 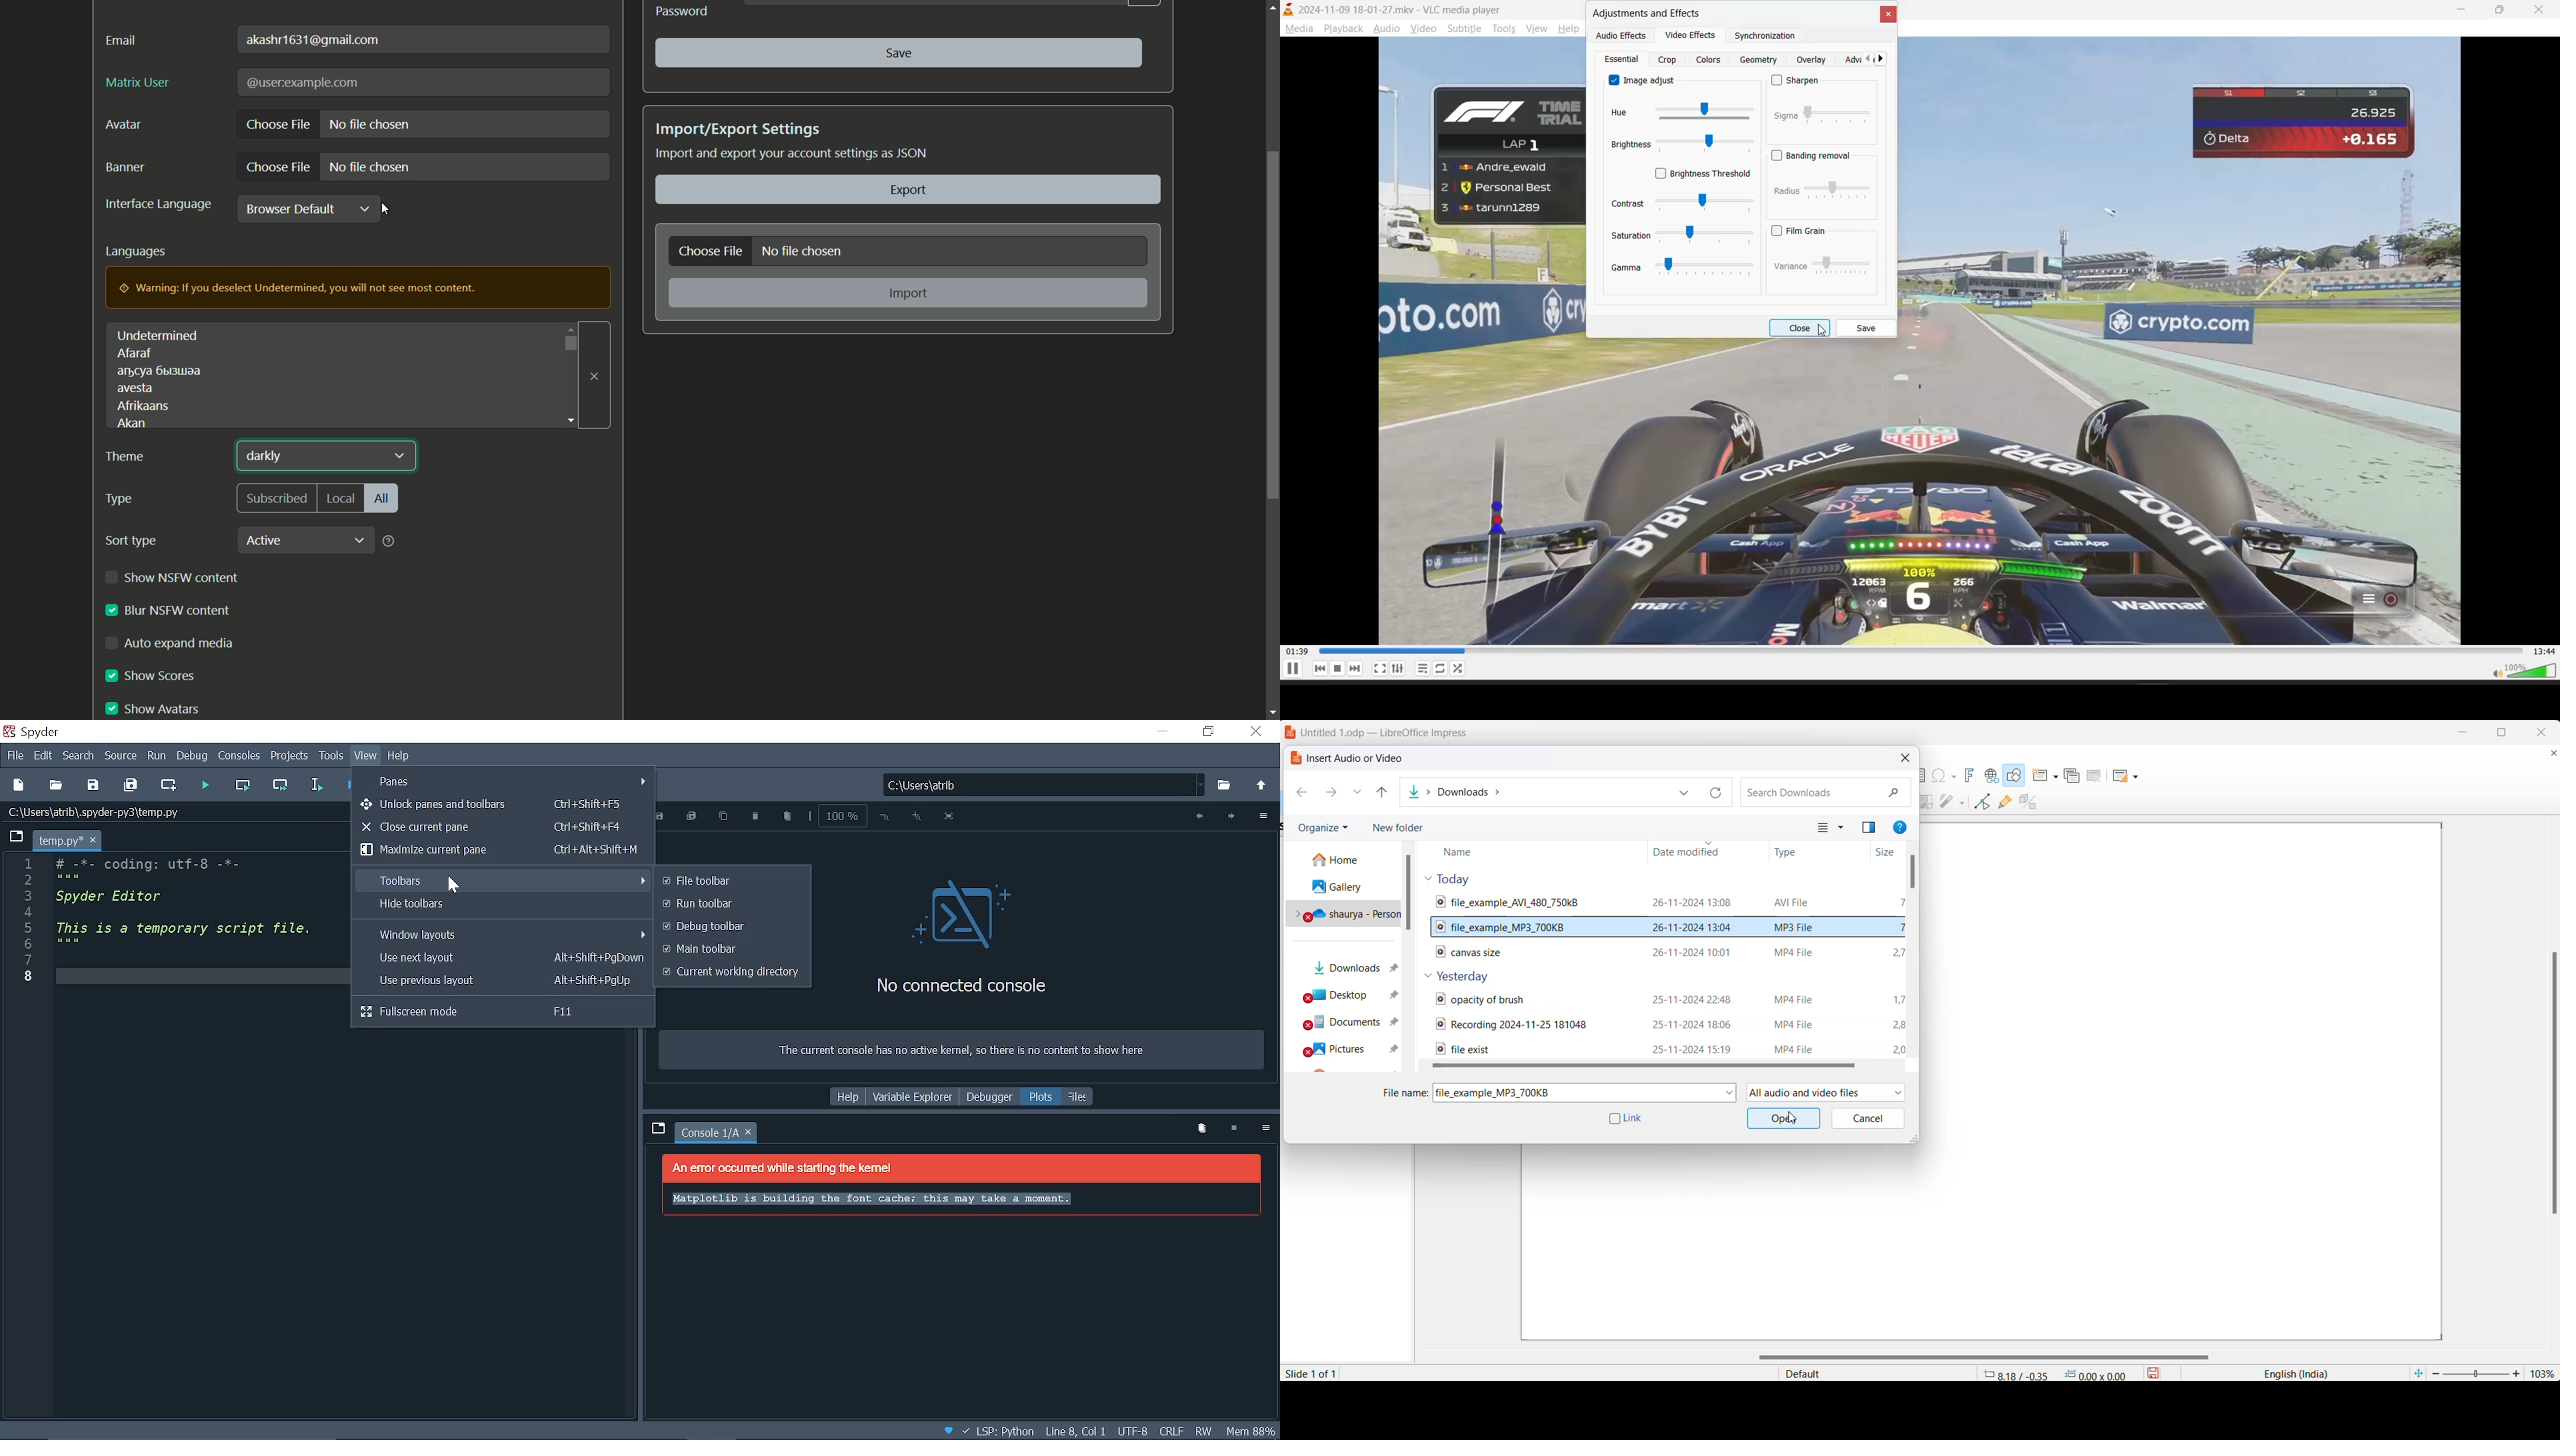 What do you see at coordinates (1801, 81) in the screenshot?
I see `sharpen` at bounding box center [1801, 81].